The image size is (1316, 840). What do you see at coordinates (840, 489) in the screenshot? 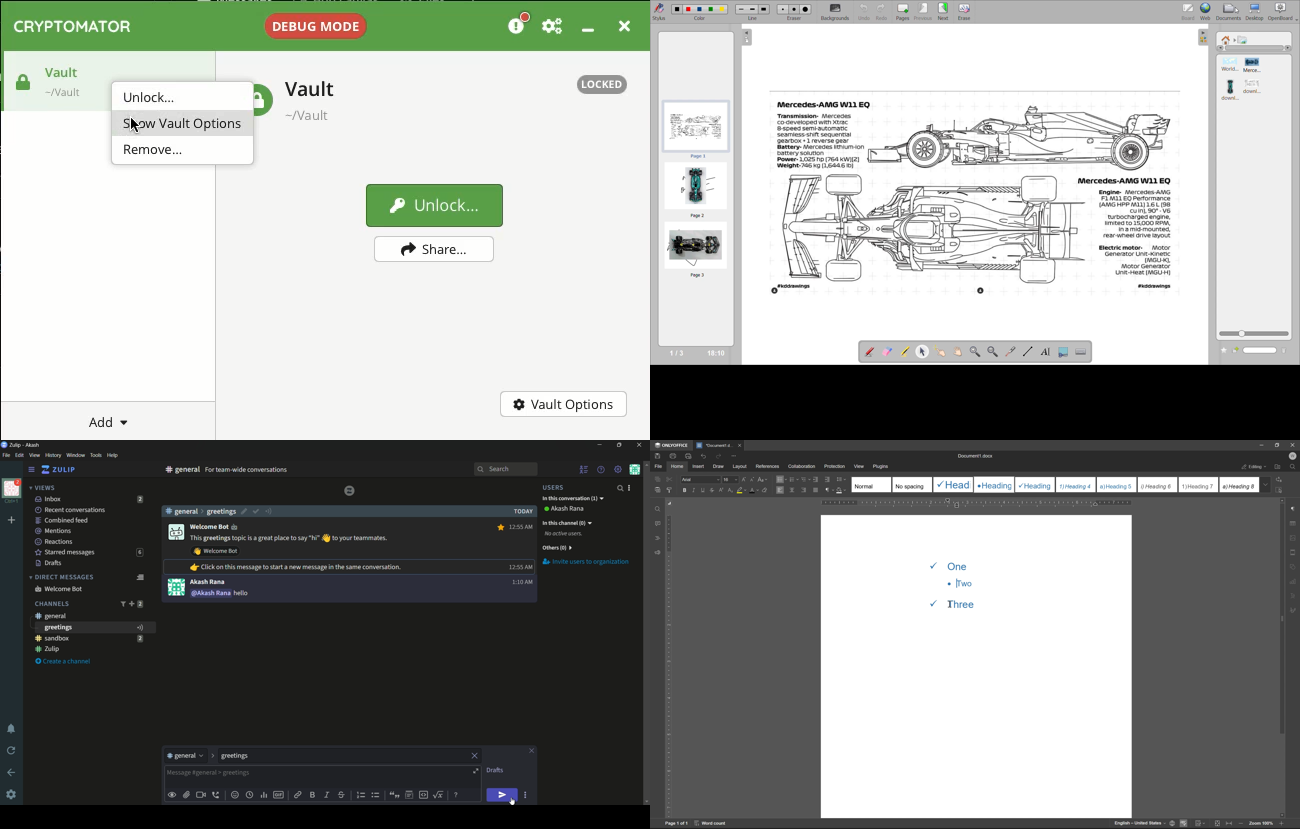
I see `shading` at bounding box center [840, 489].